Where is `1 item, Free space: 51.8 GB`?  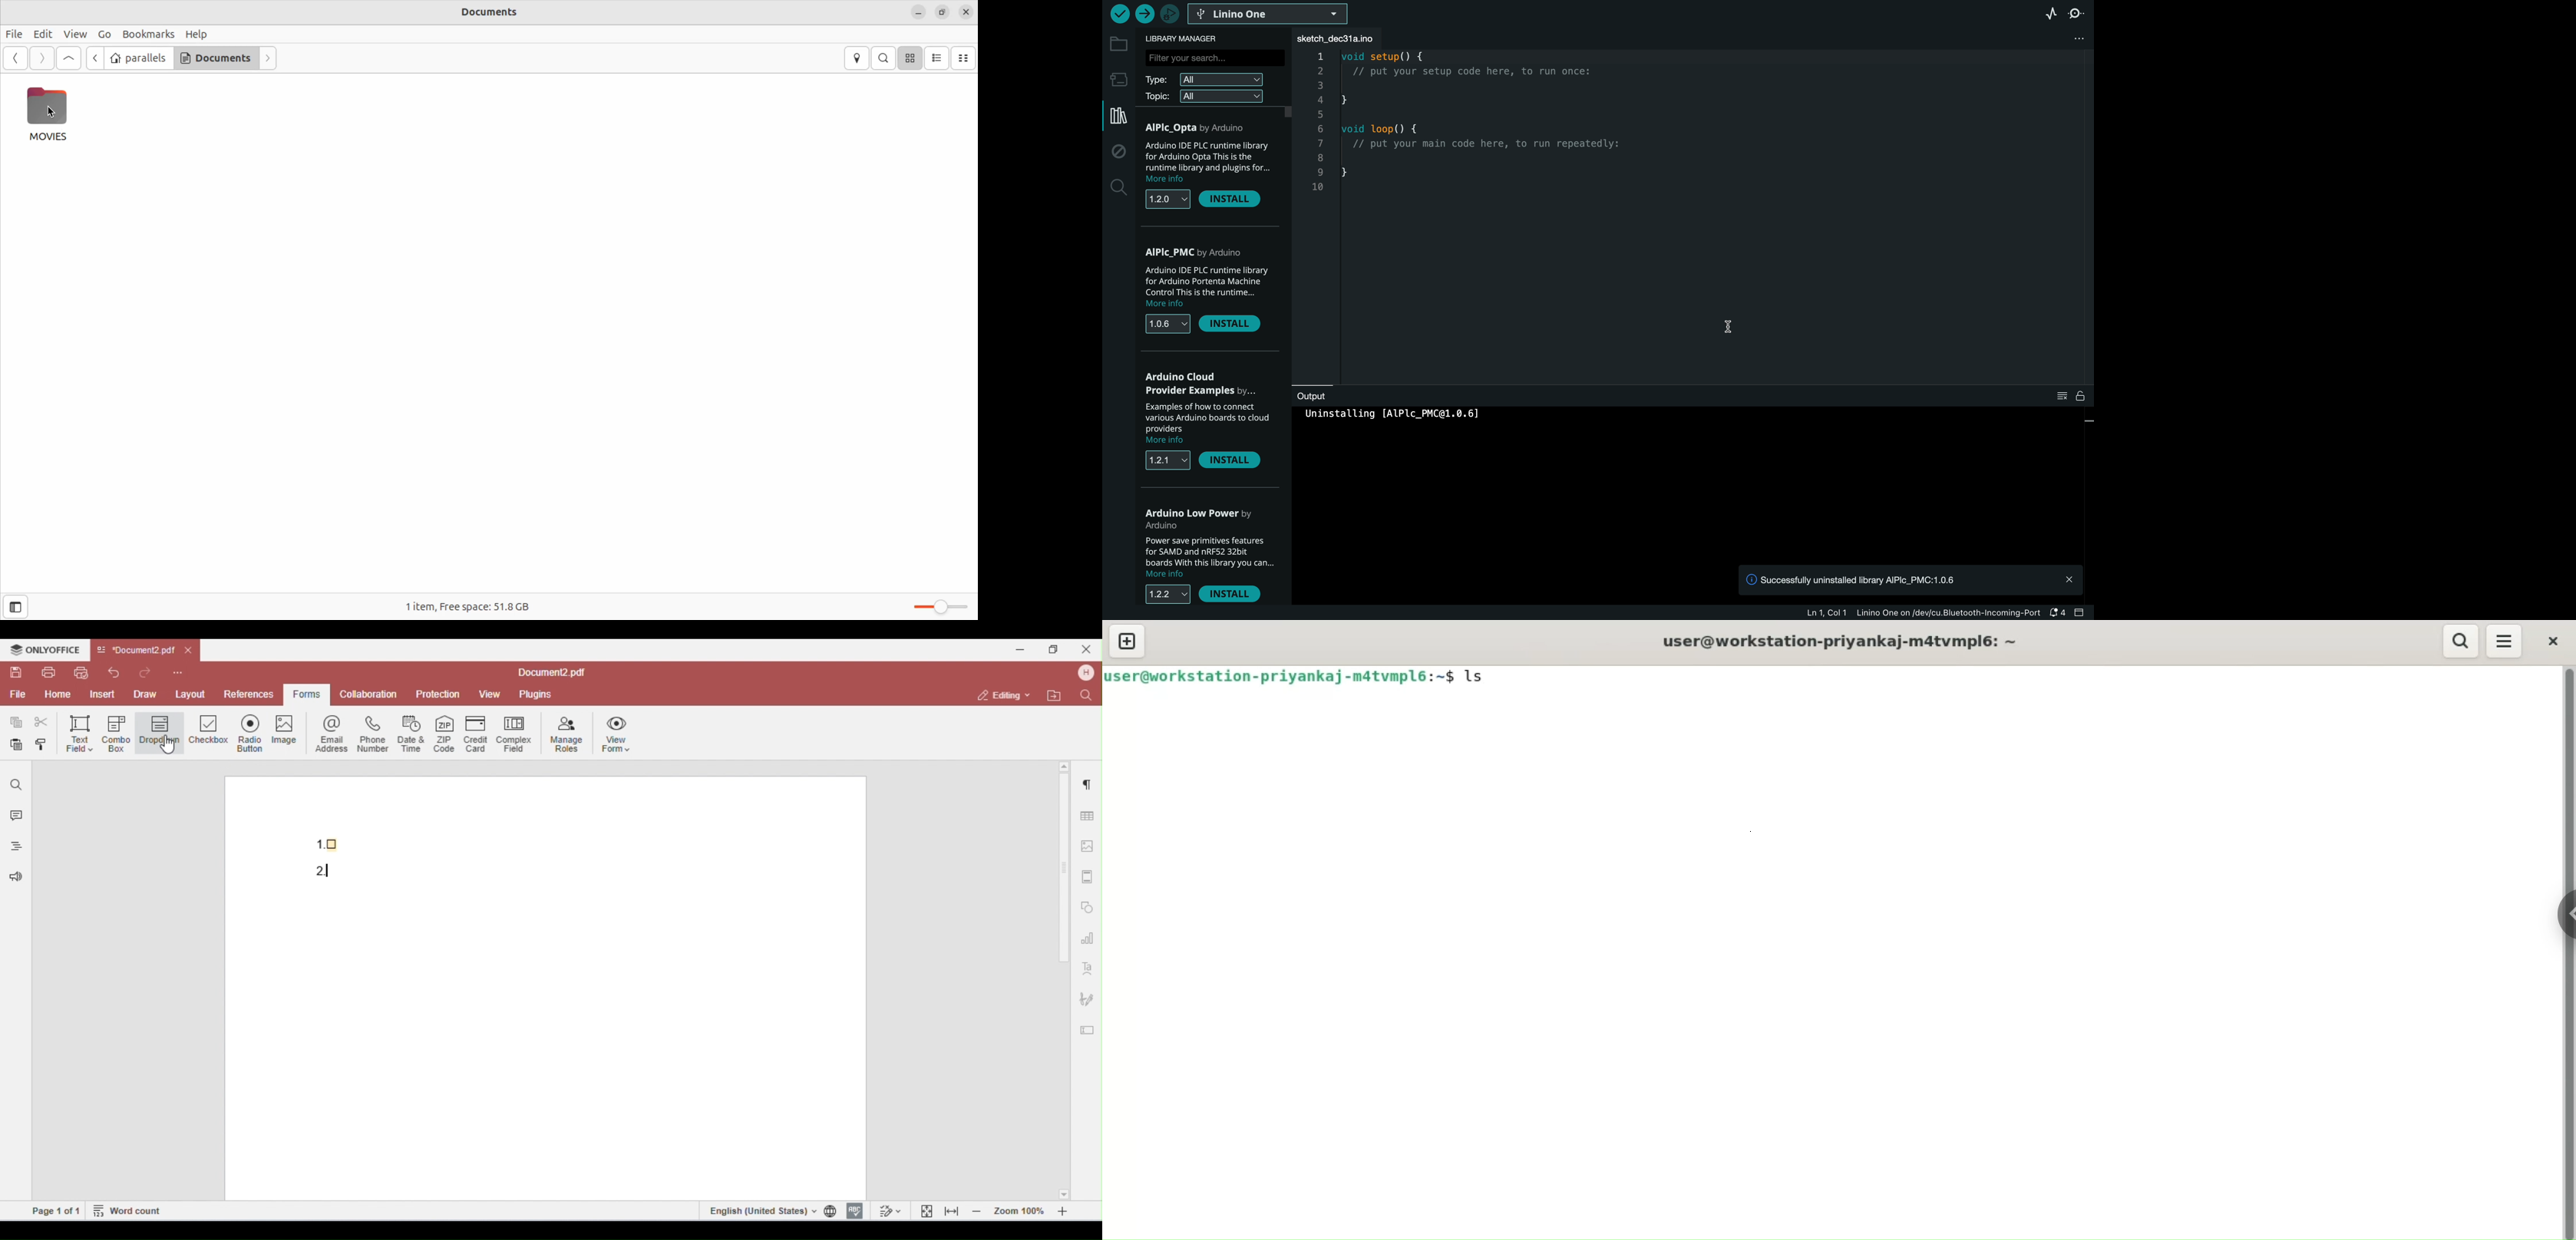 1 item, Free space: 51.8 GB is located at coordinates (470, 608).